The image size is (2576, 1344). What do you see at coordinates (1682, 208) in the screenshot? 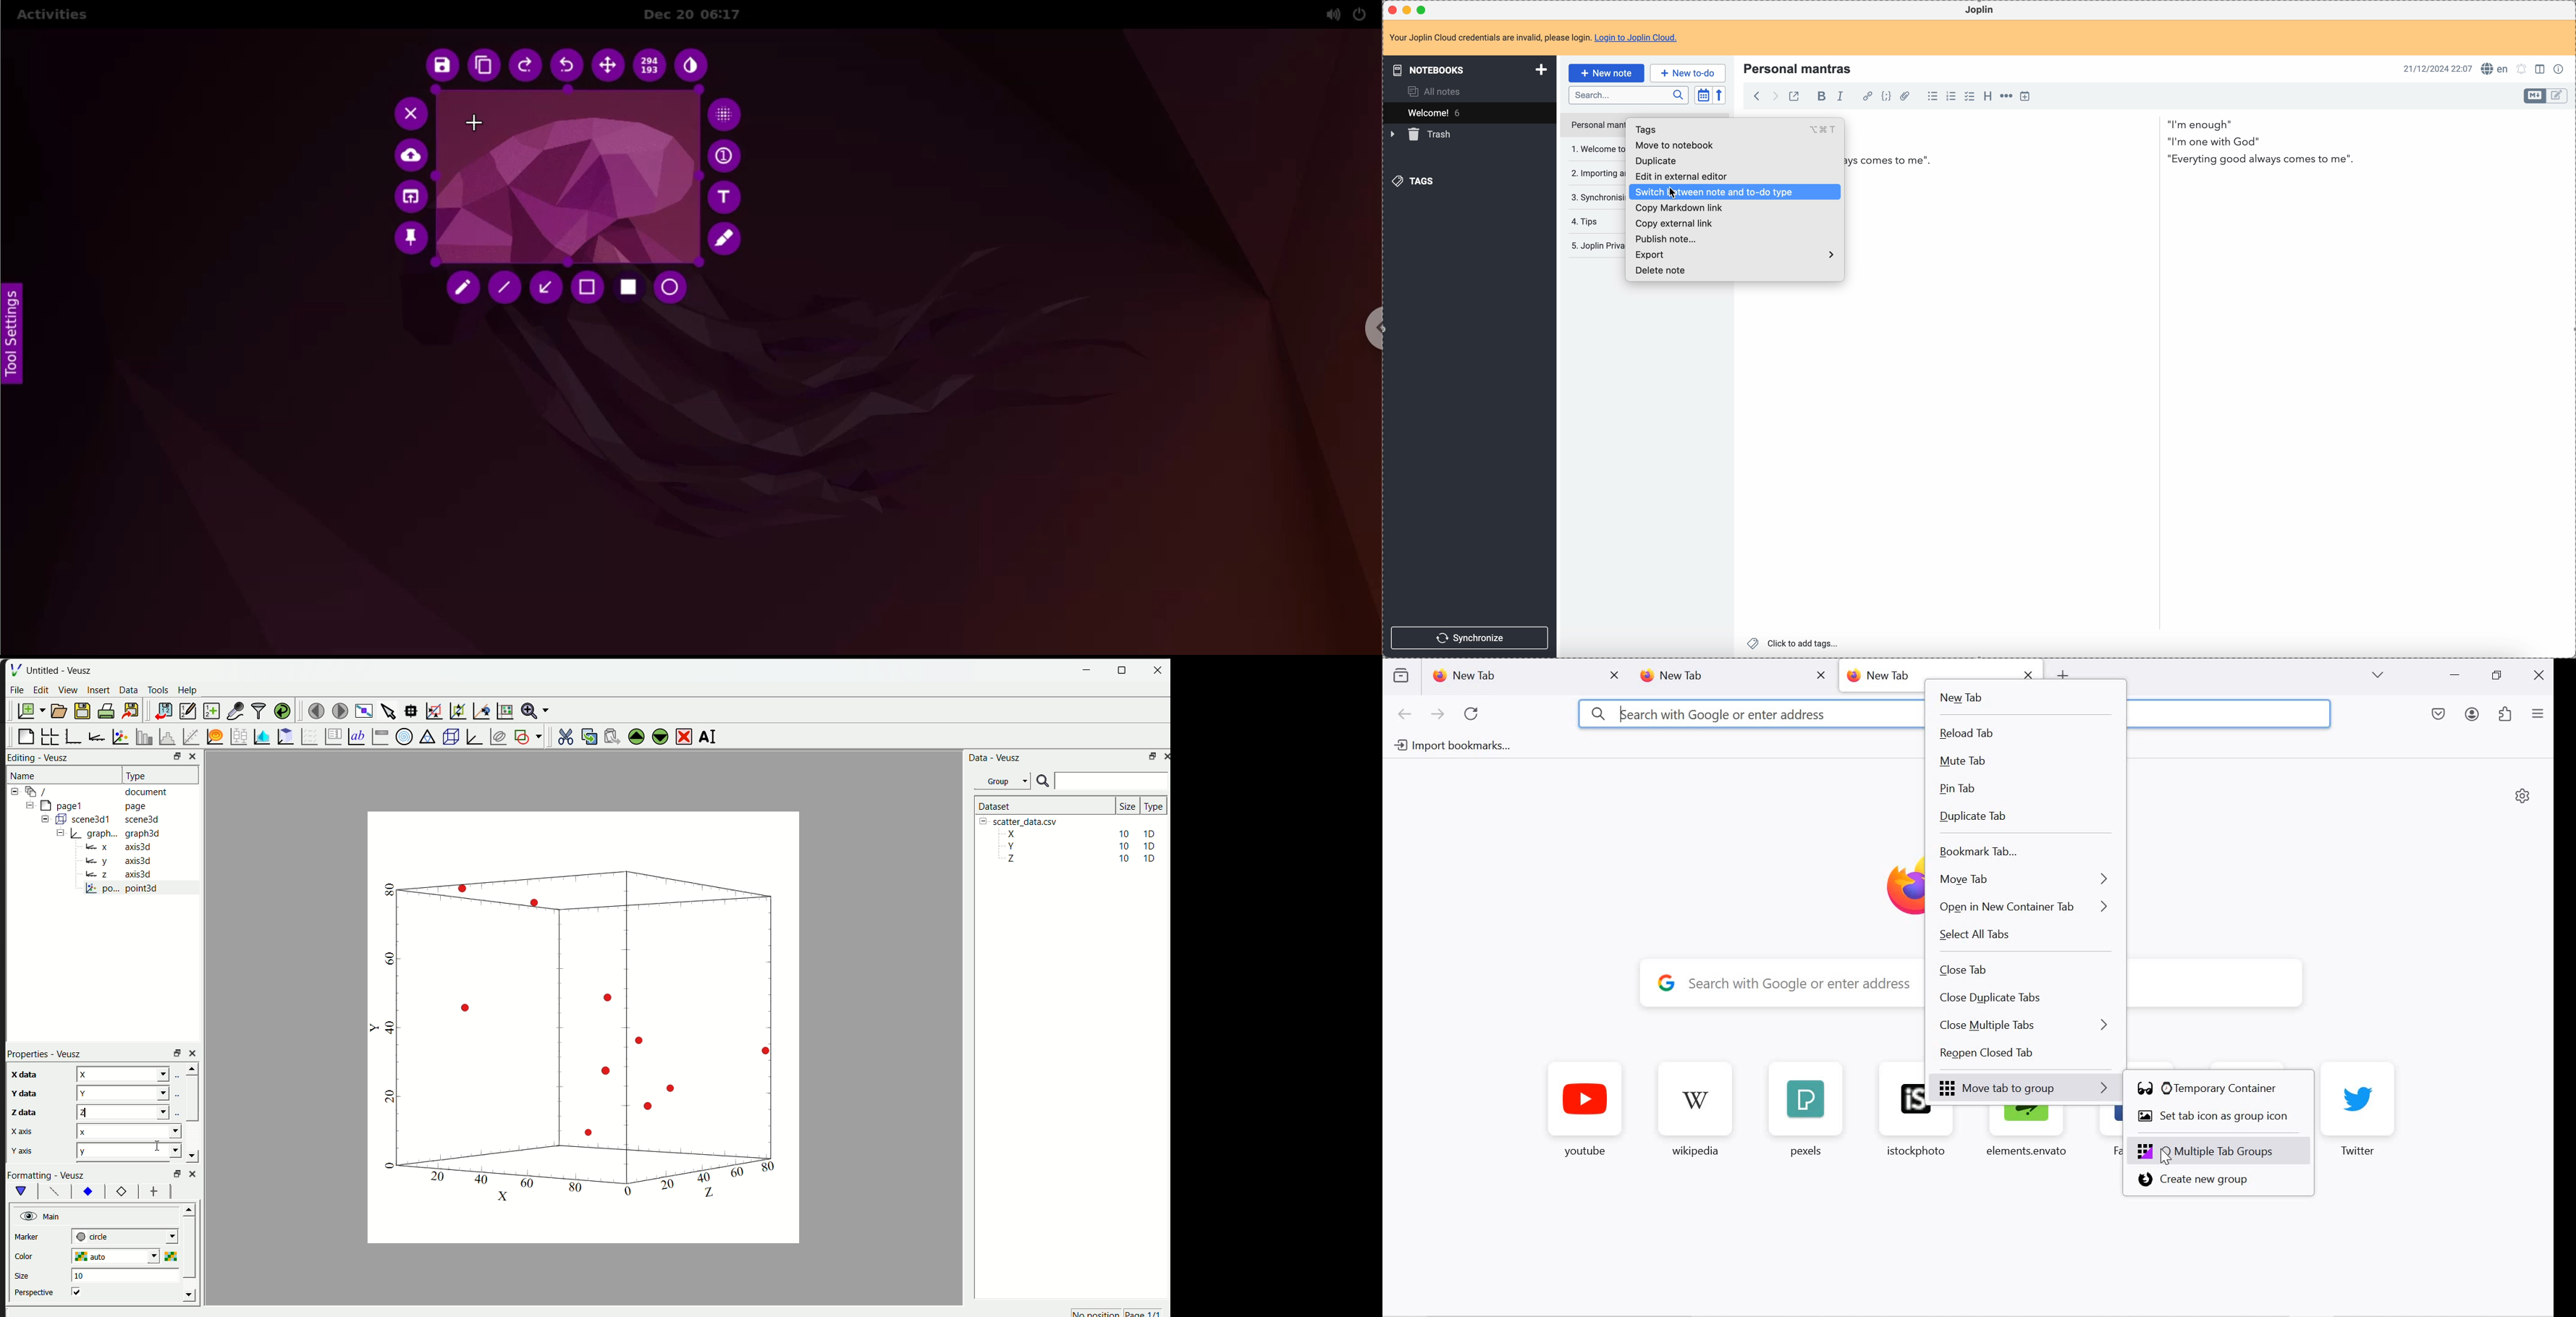
I see `copy markdown list` at bounding box center [1682, 208].